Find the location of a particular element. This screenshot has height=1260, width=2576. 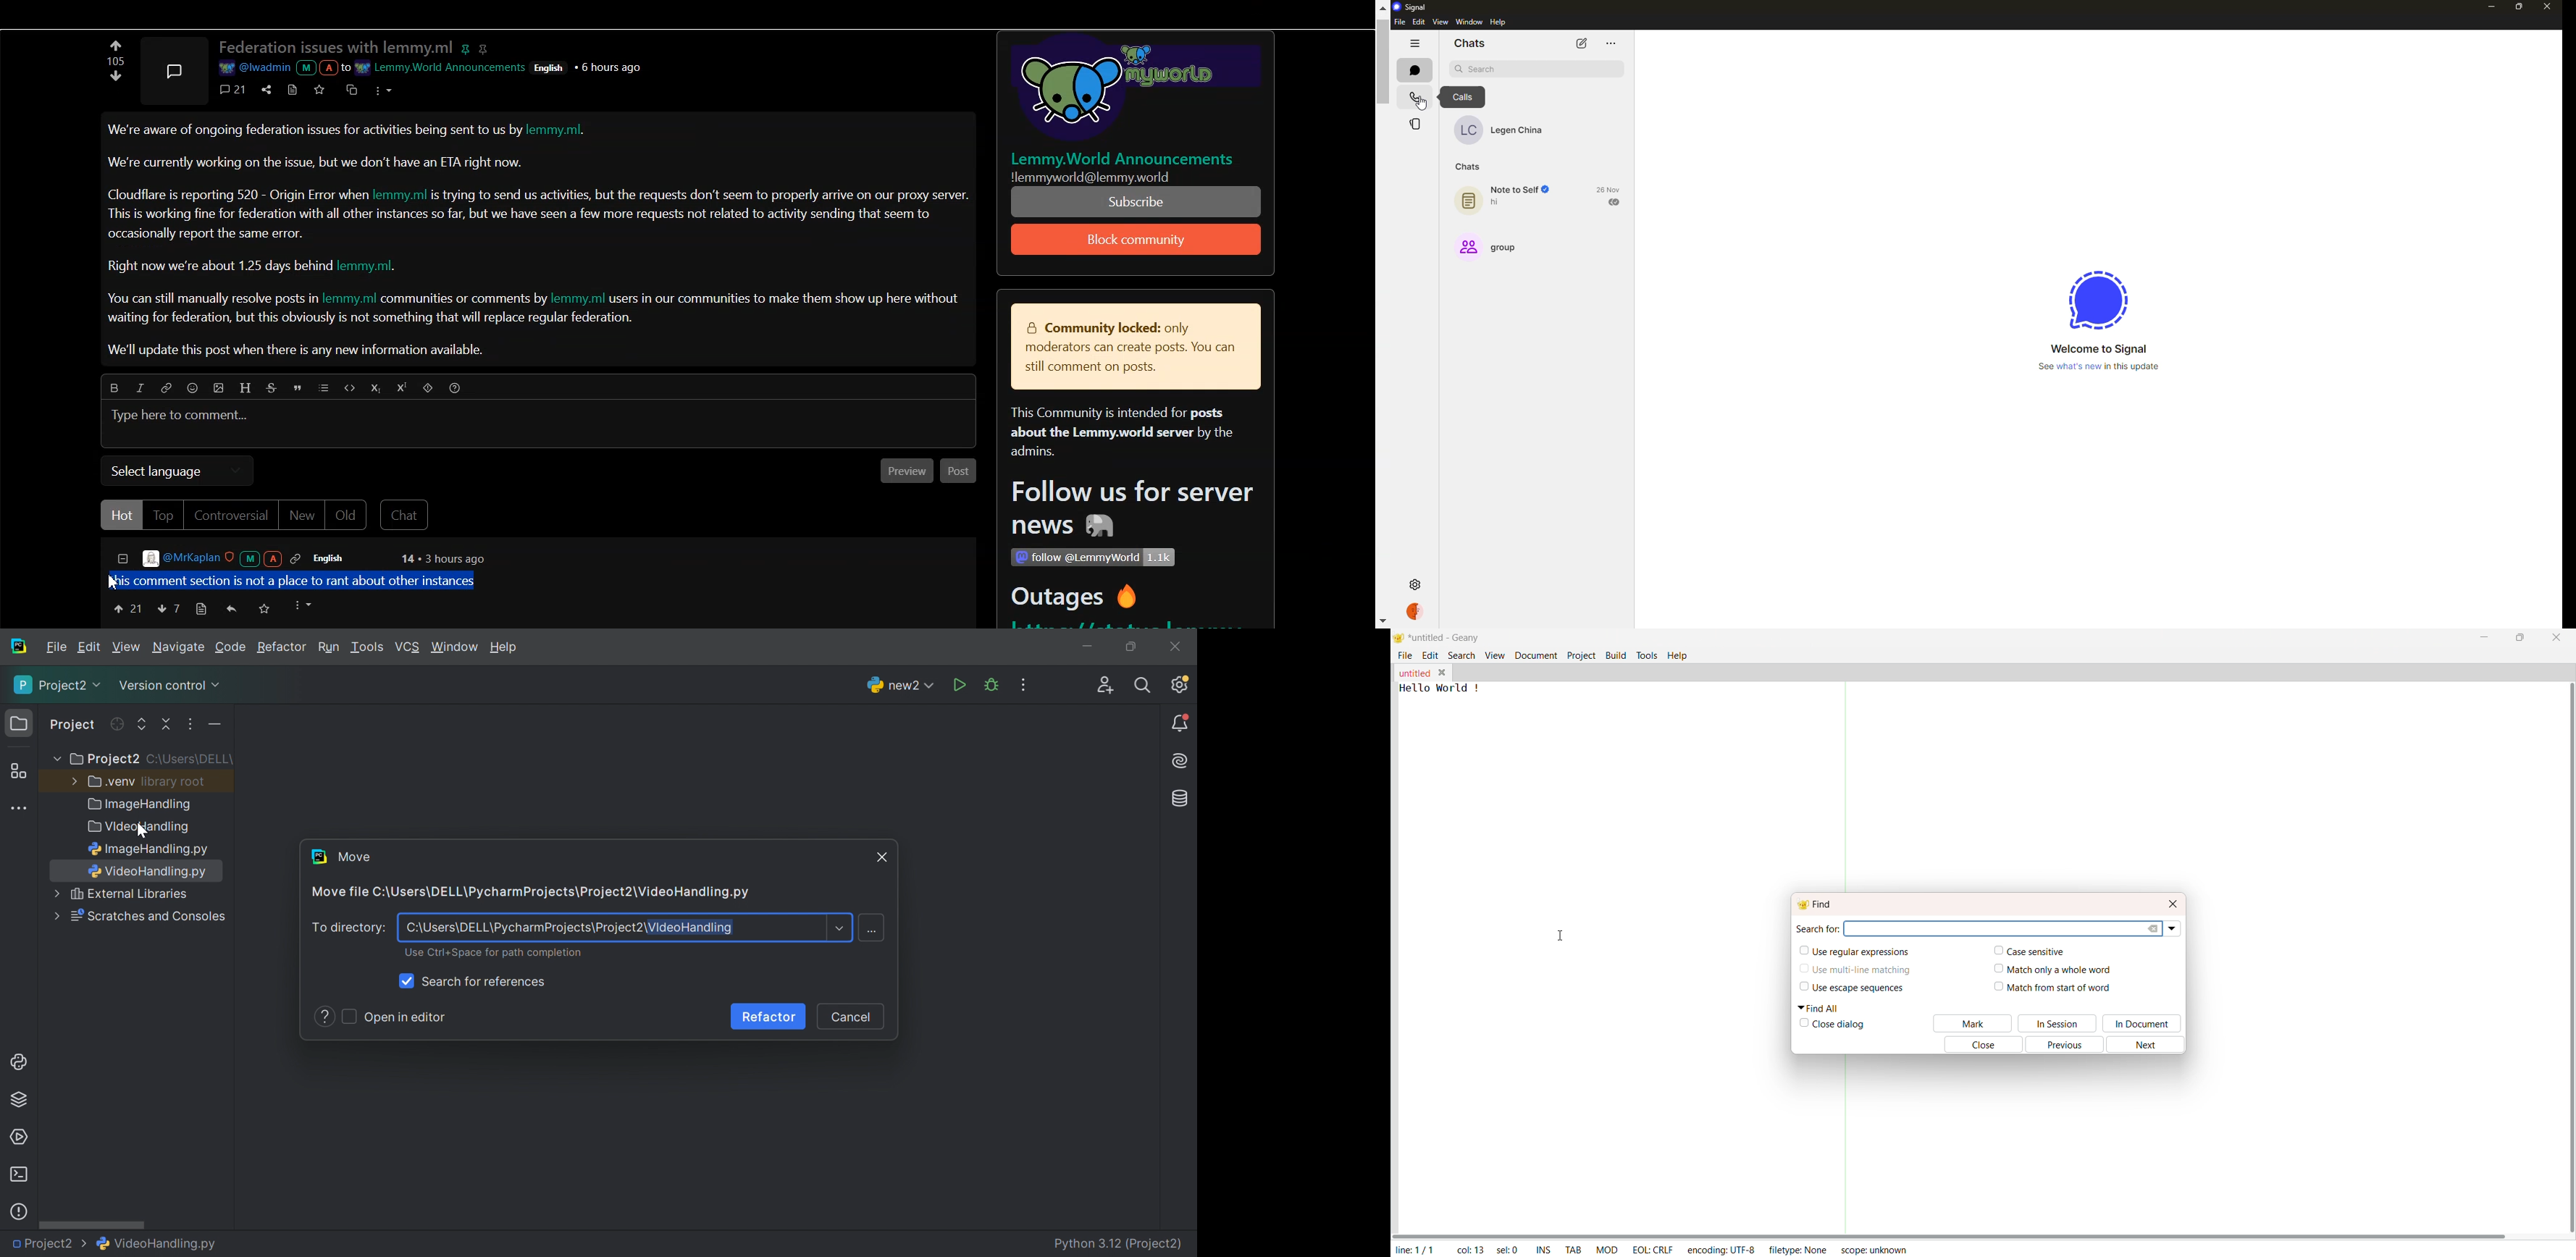

Shift+Enter is located at coordinates (874, 930).